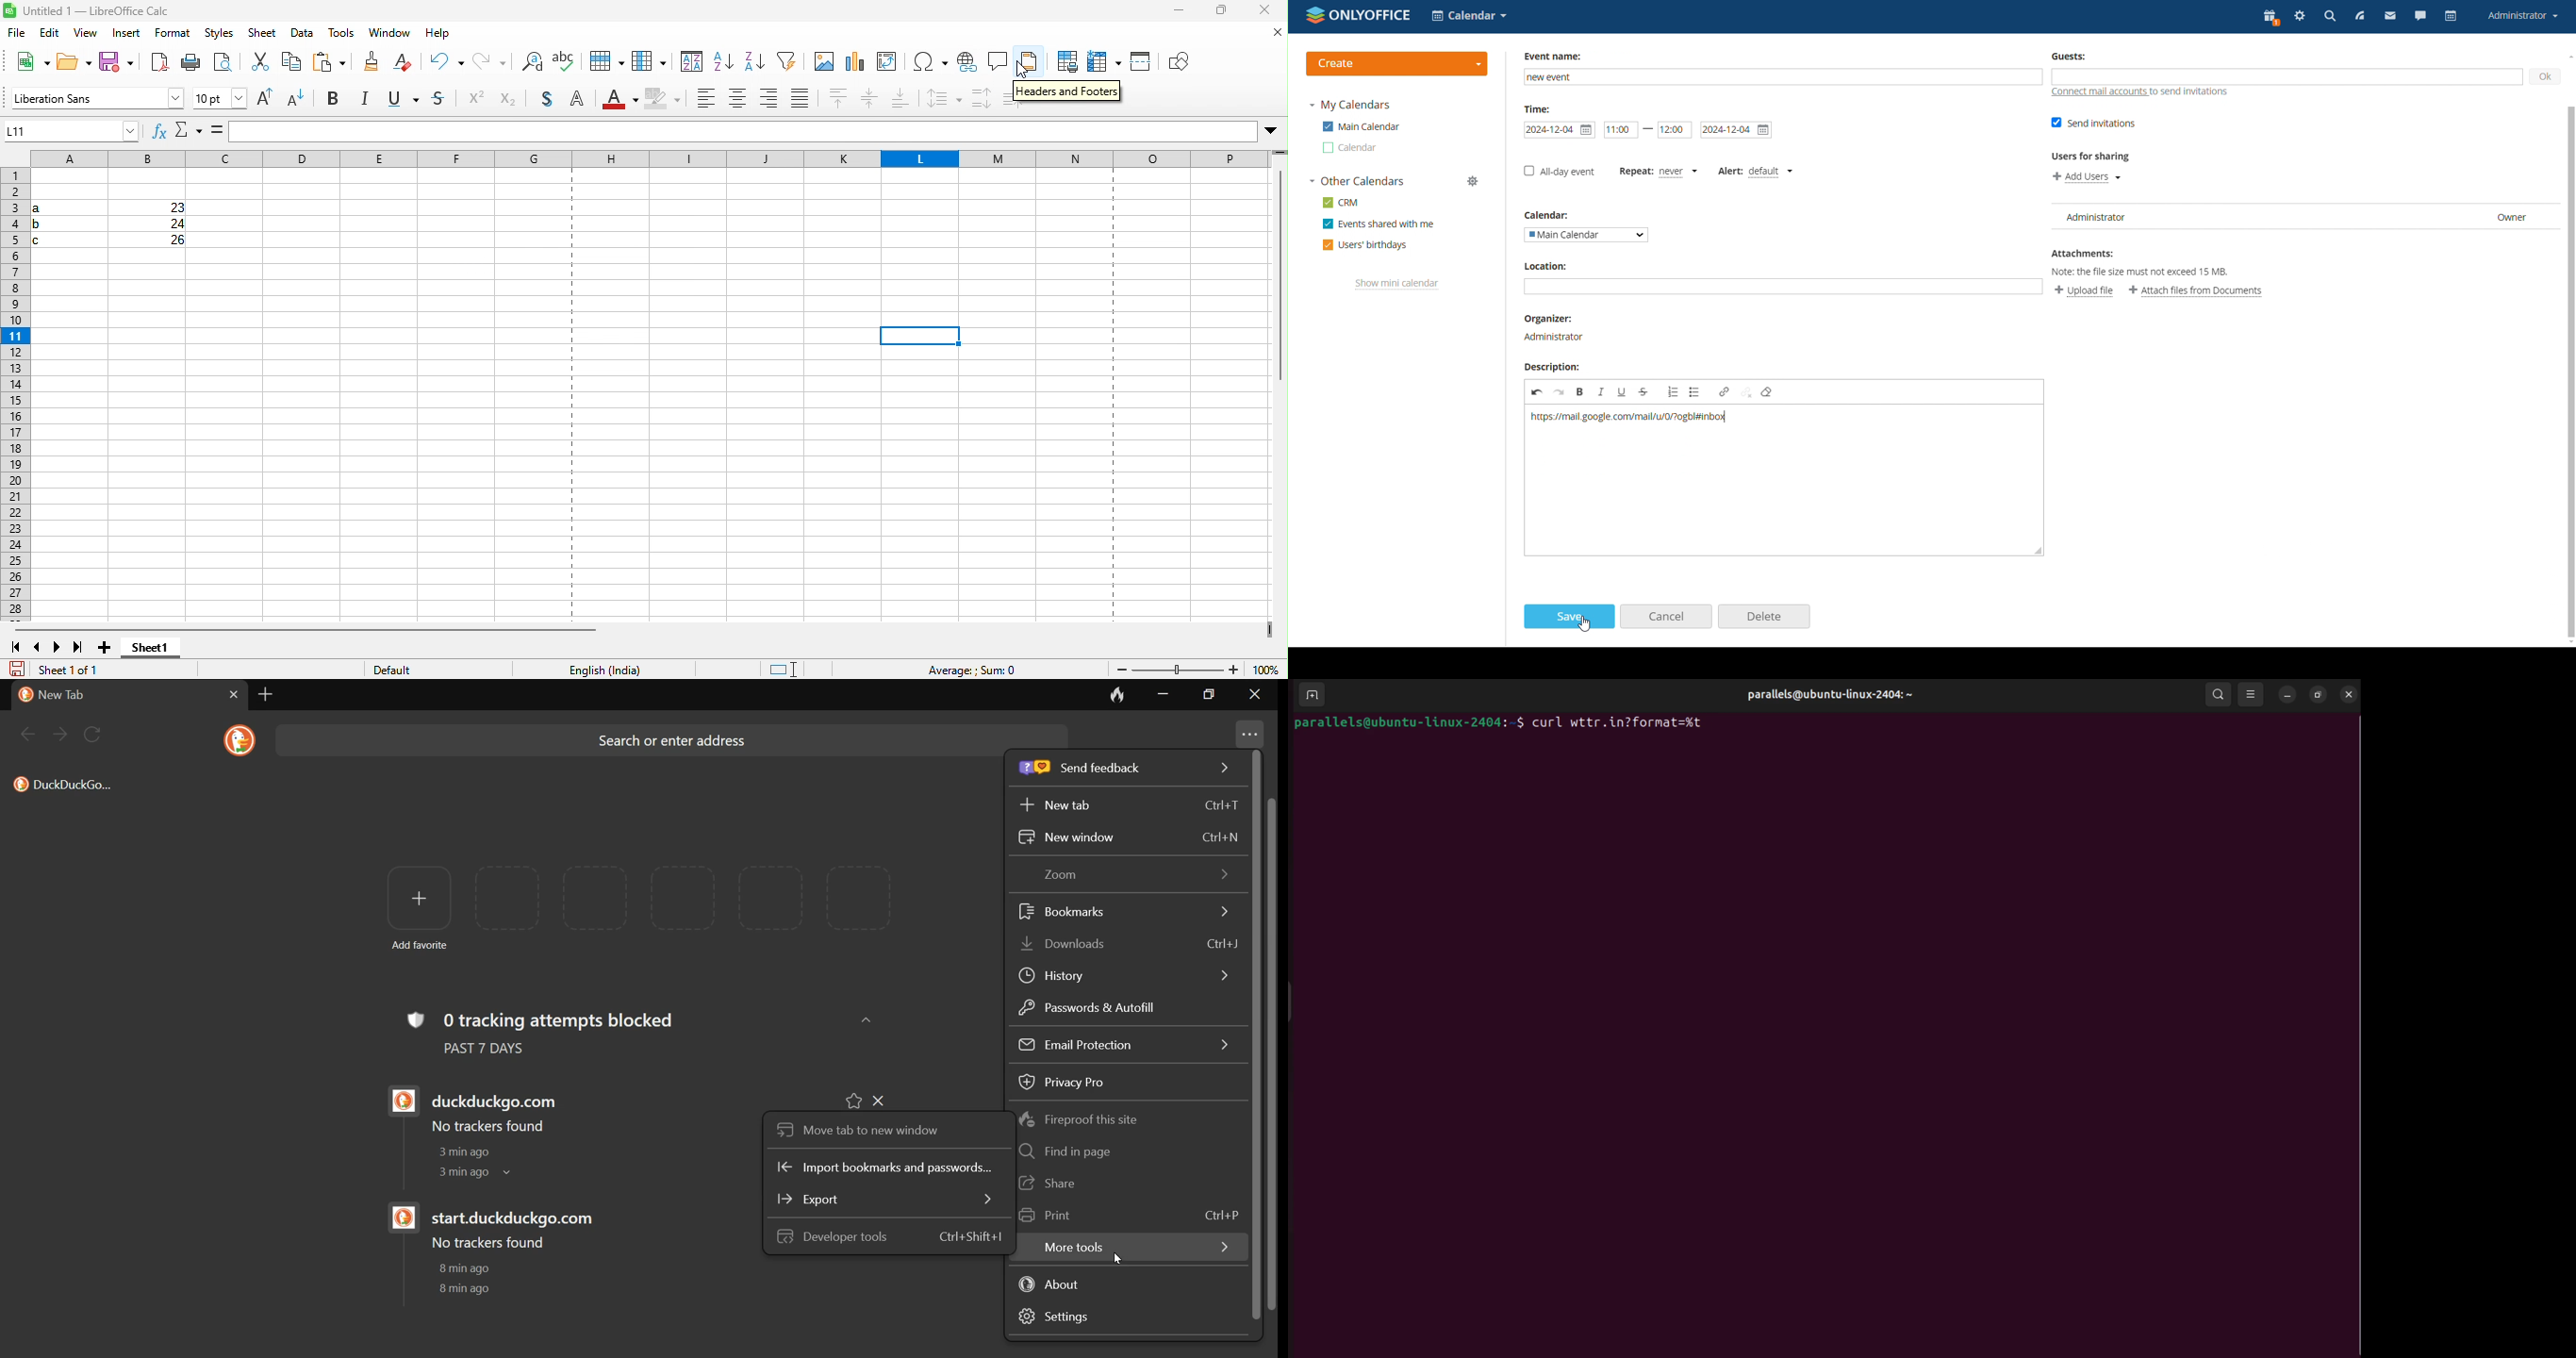 The width and height of the screenshot is (2576, 1372). Describe the element at coordinates (397, 1101) in the screenshot. I see `duckduck go logo` at that location.